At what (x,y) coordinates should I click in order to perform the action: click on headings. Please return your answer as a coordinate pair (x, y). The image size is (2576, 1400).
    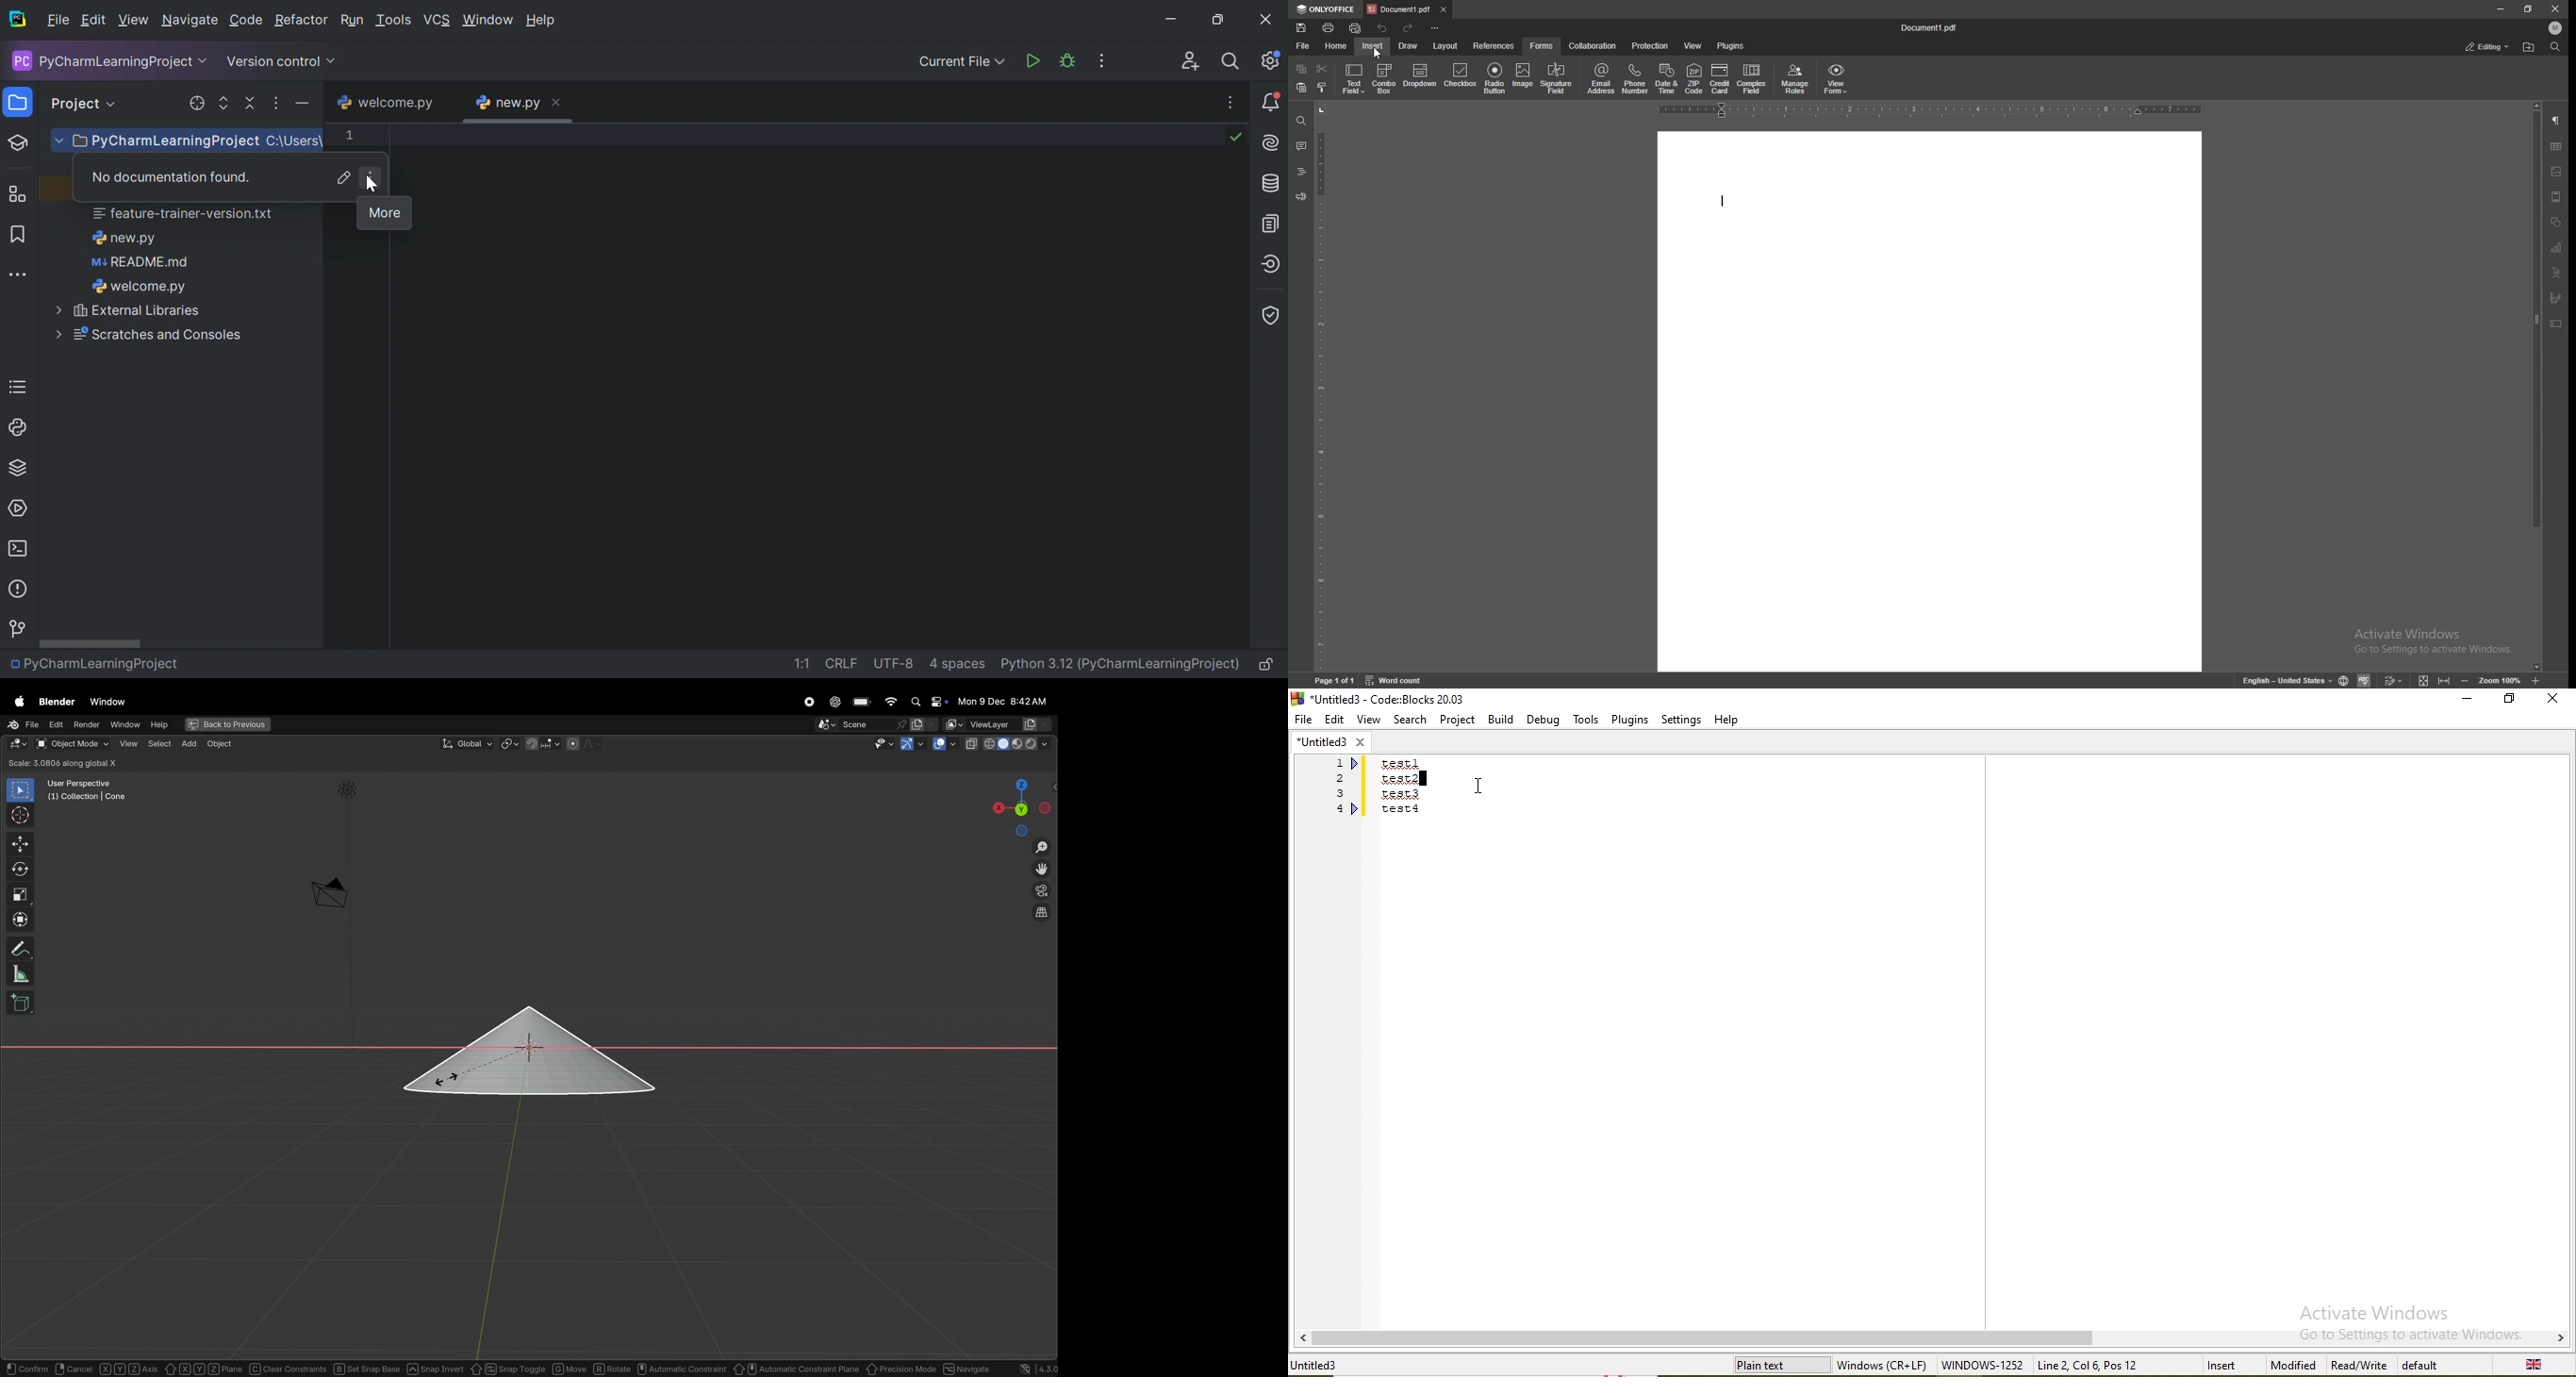
    Looking at the image, I should click on (1301, 171).